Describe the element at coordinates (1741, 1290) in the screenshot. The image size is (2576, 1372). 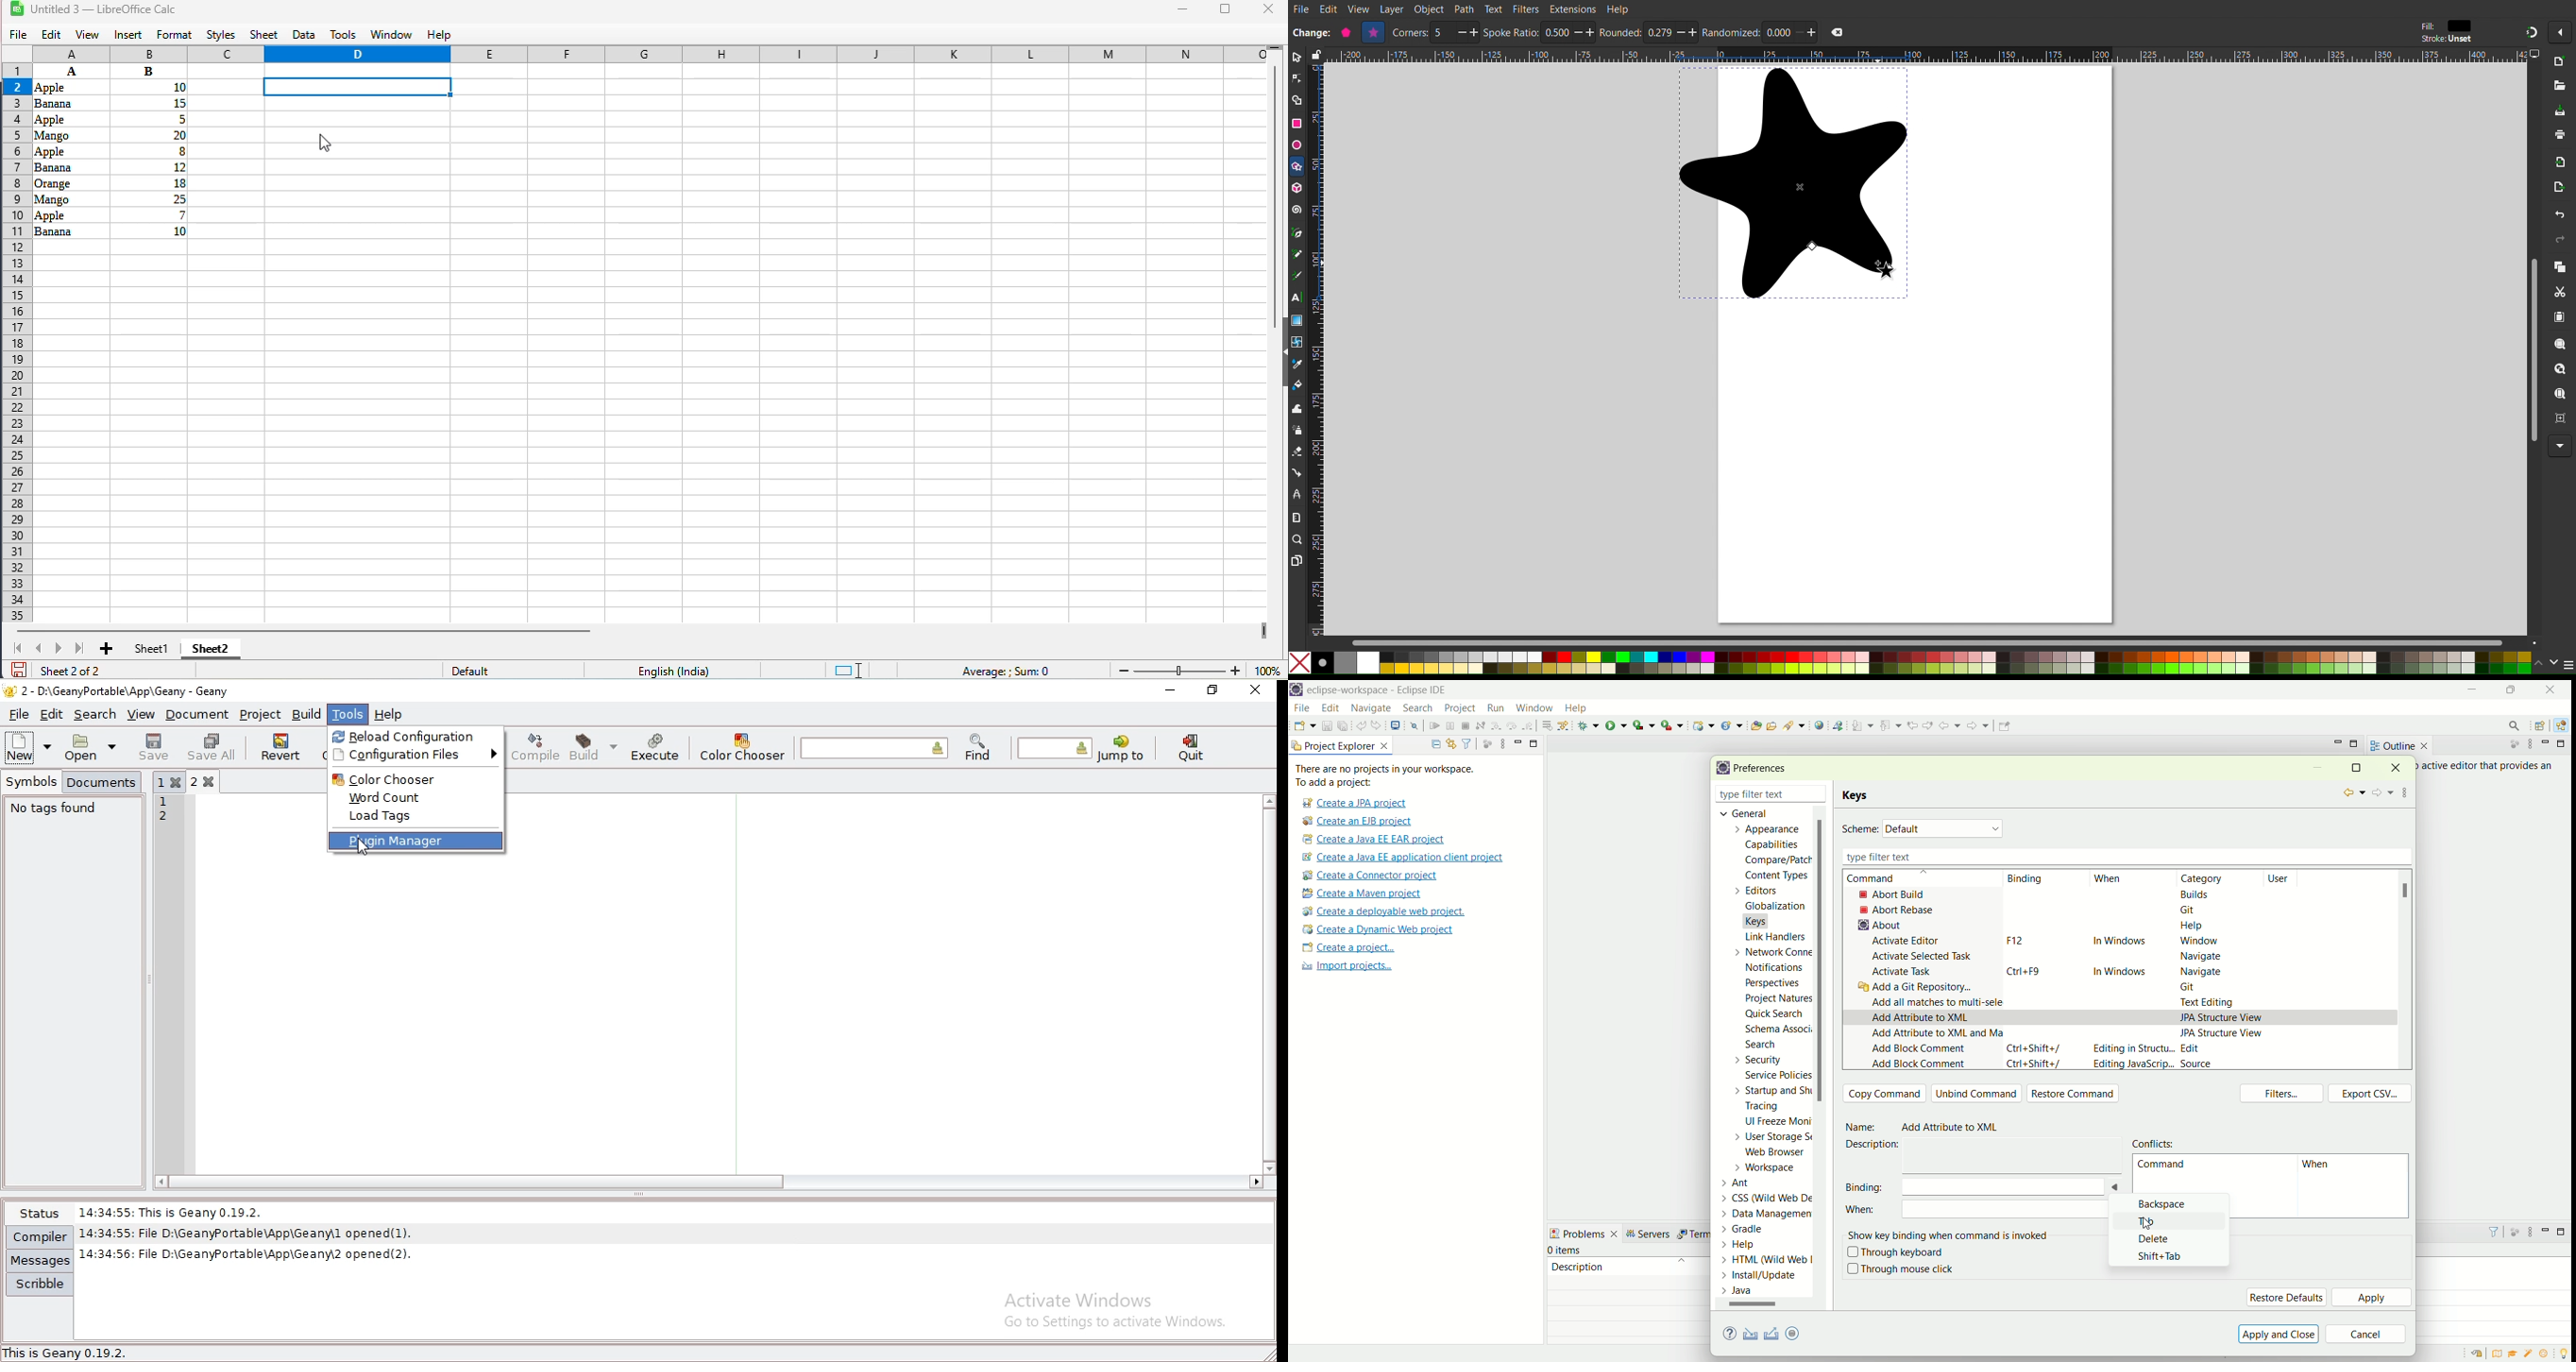
I see `Java` at that location.